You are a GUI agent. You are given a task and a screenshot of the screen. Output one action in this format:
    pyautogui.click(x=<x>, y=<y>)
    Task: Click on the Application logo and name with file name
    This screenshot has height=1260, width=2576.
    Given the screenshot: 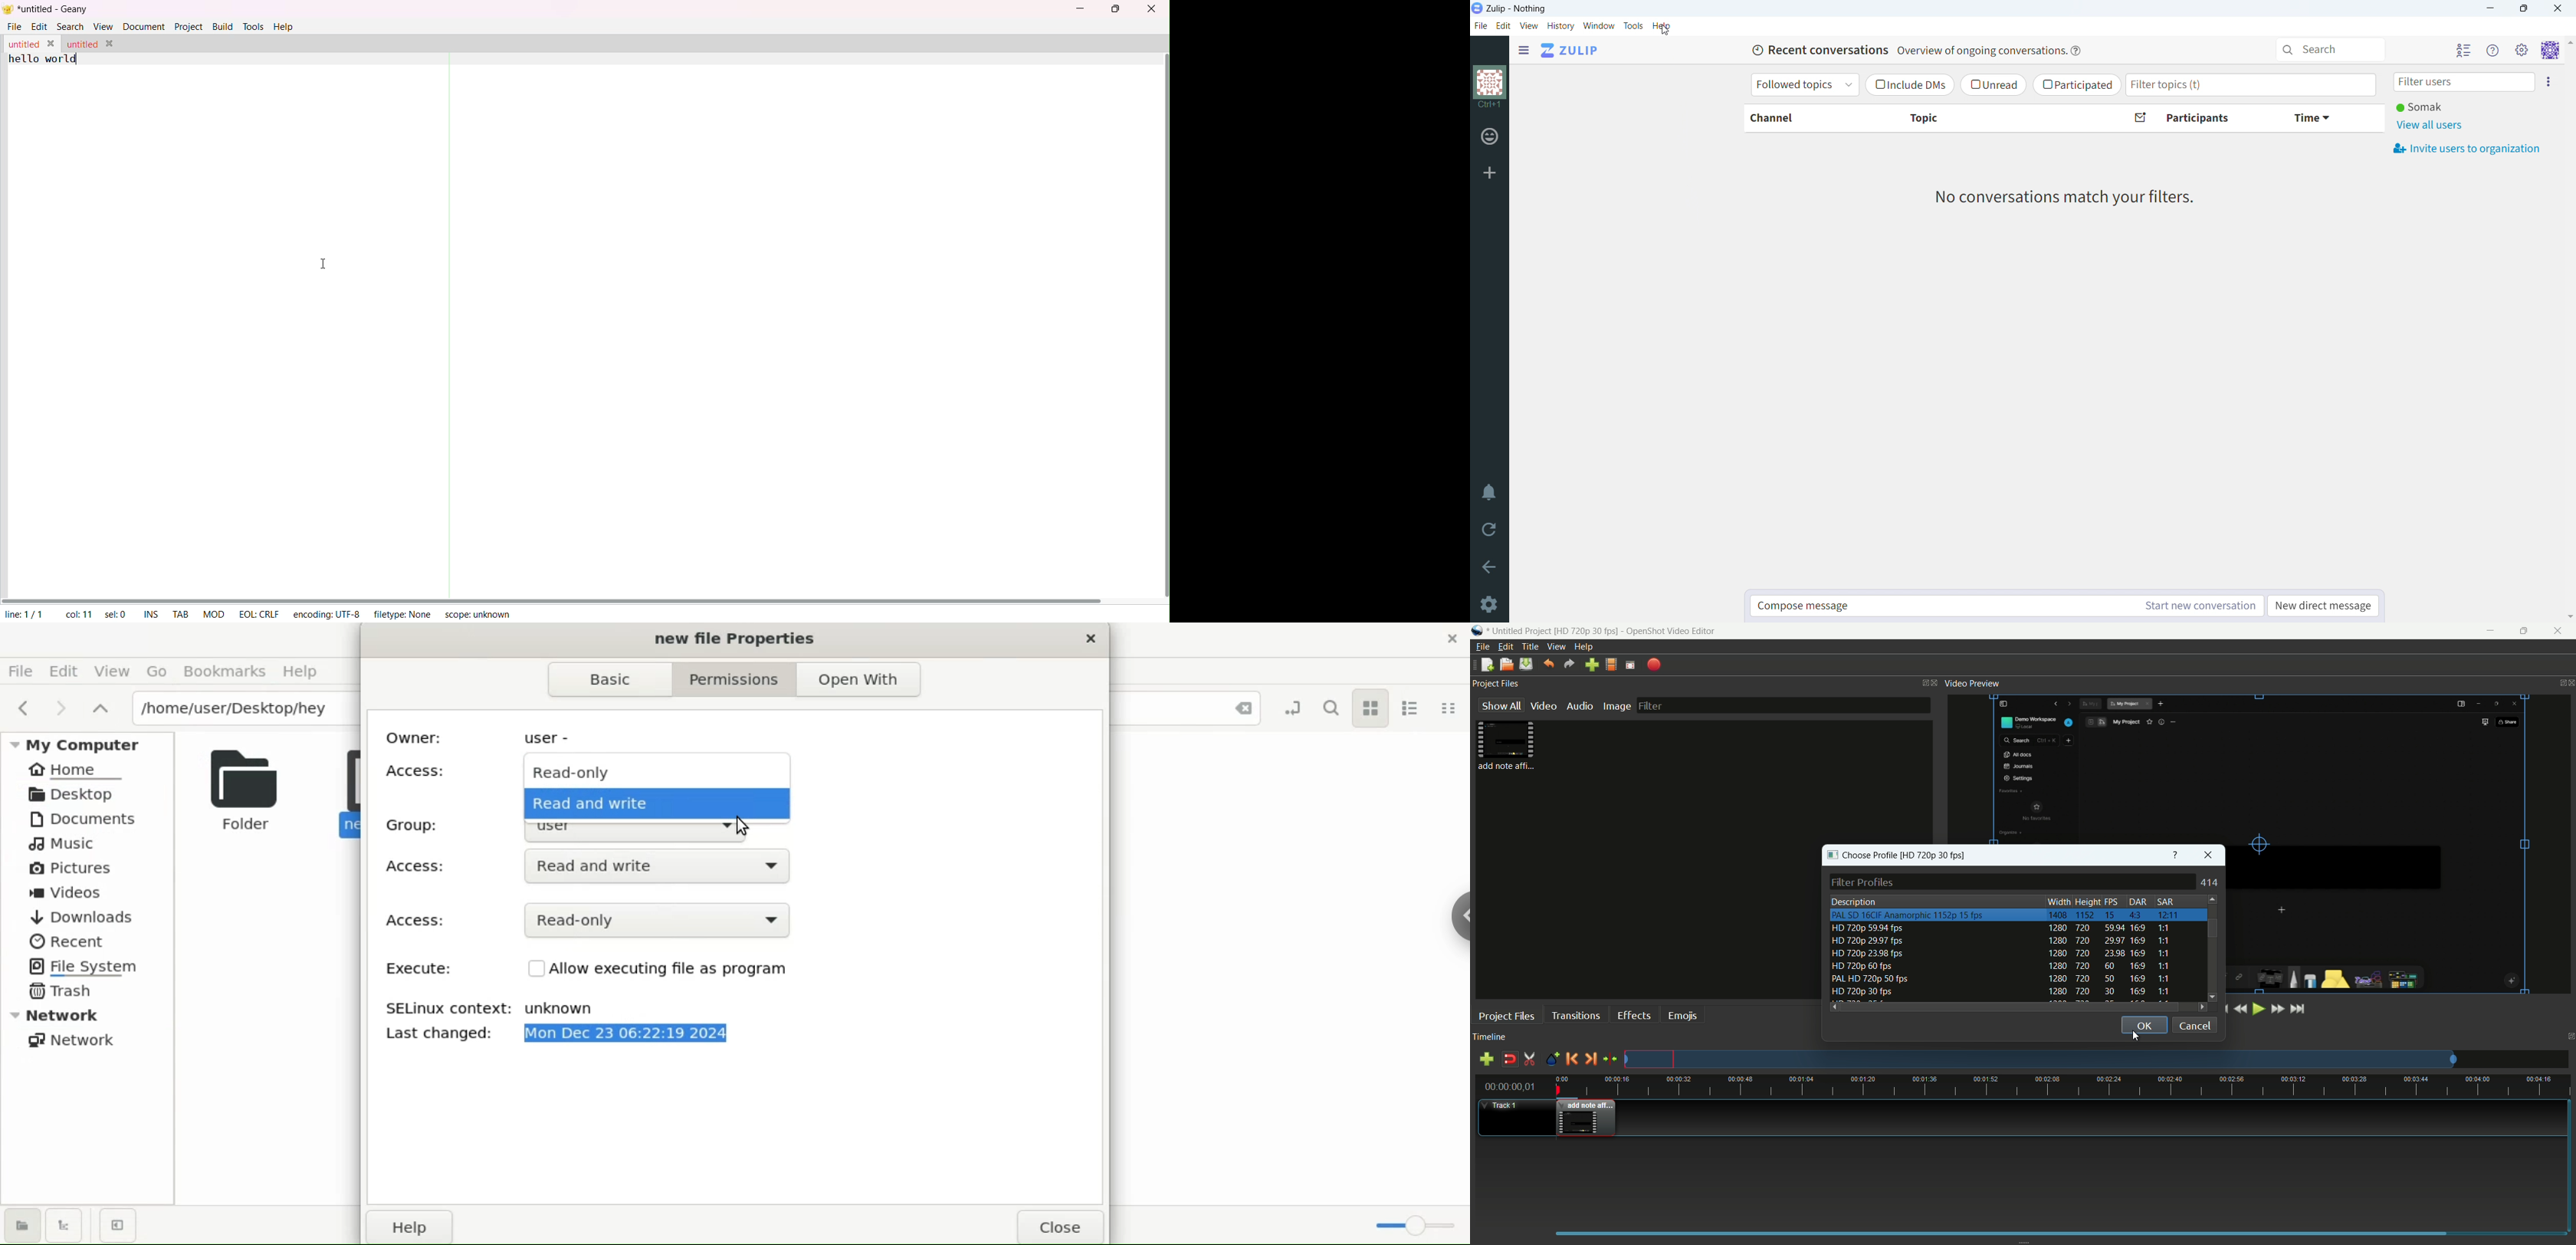 What is the action you would take?
    pyautogui.click(x=1513, y=8)
    